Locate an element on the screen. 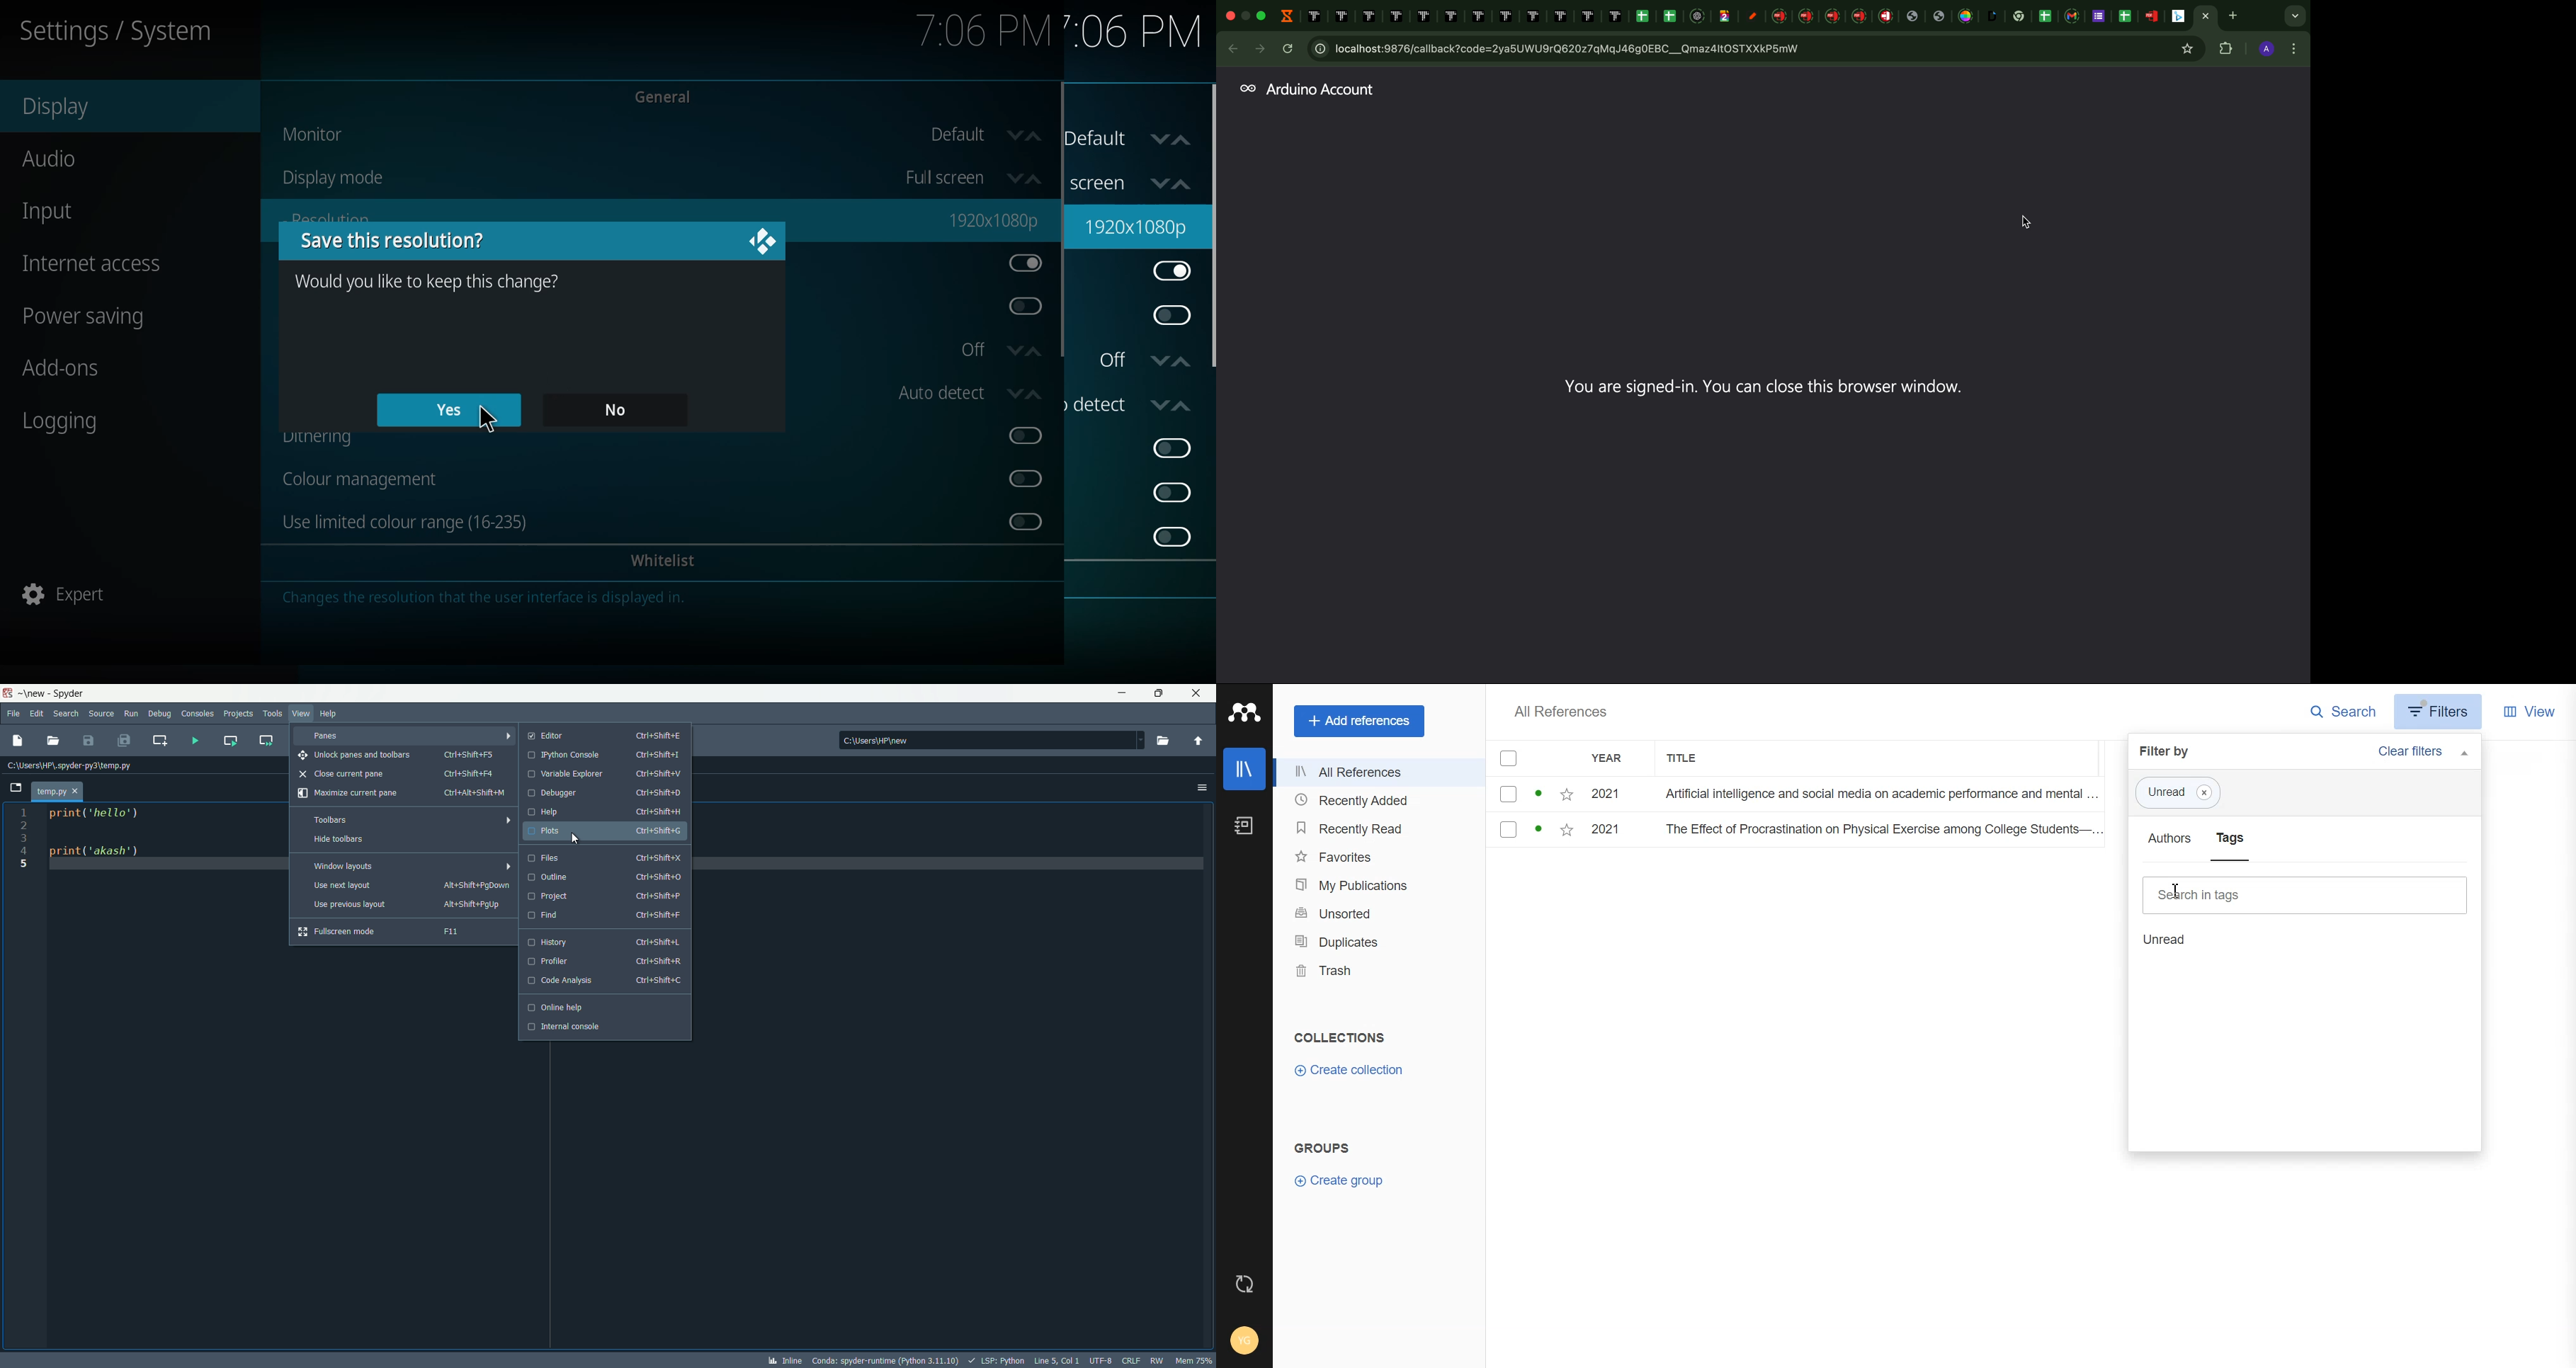 Image resolution: width=2576 pixels, height=1372 pixels. tools menu is located at coordinates (272, 712).